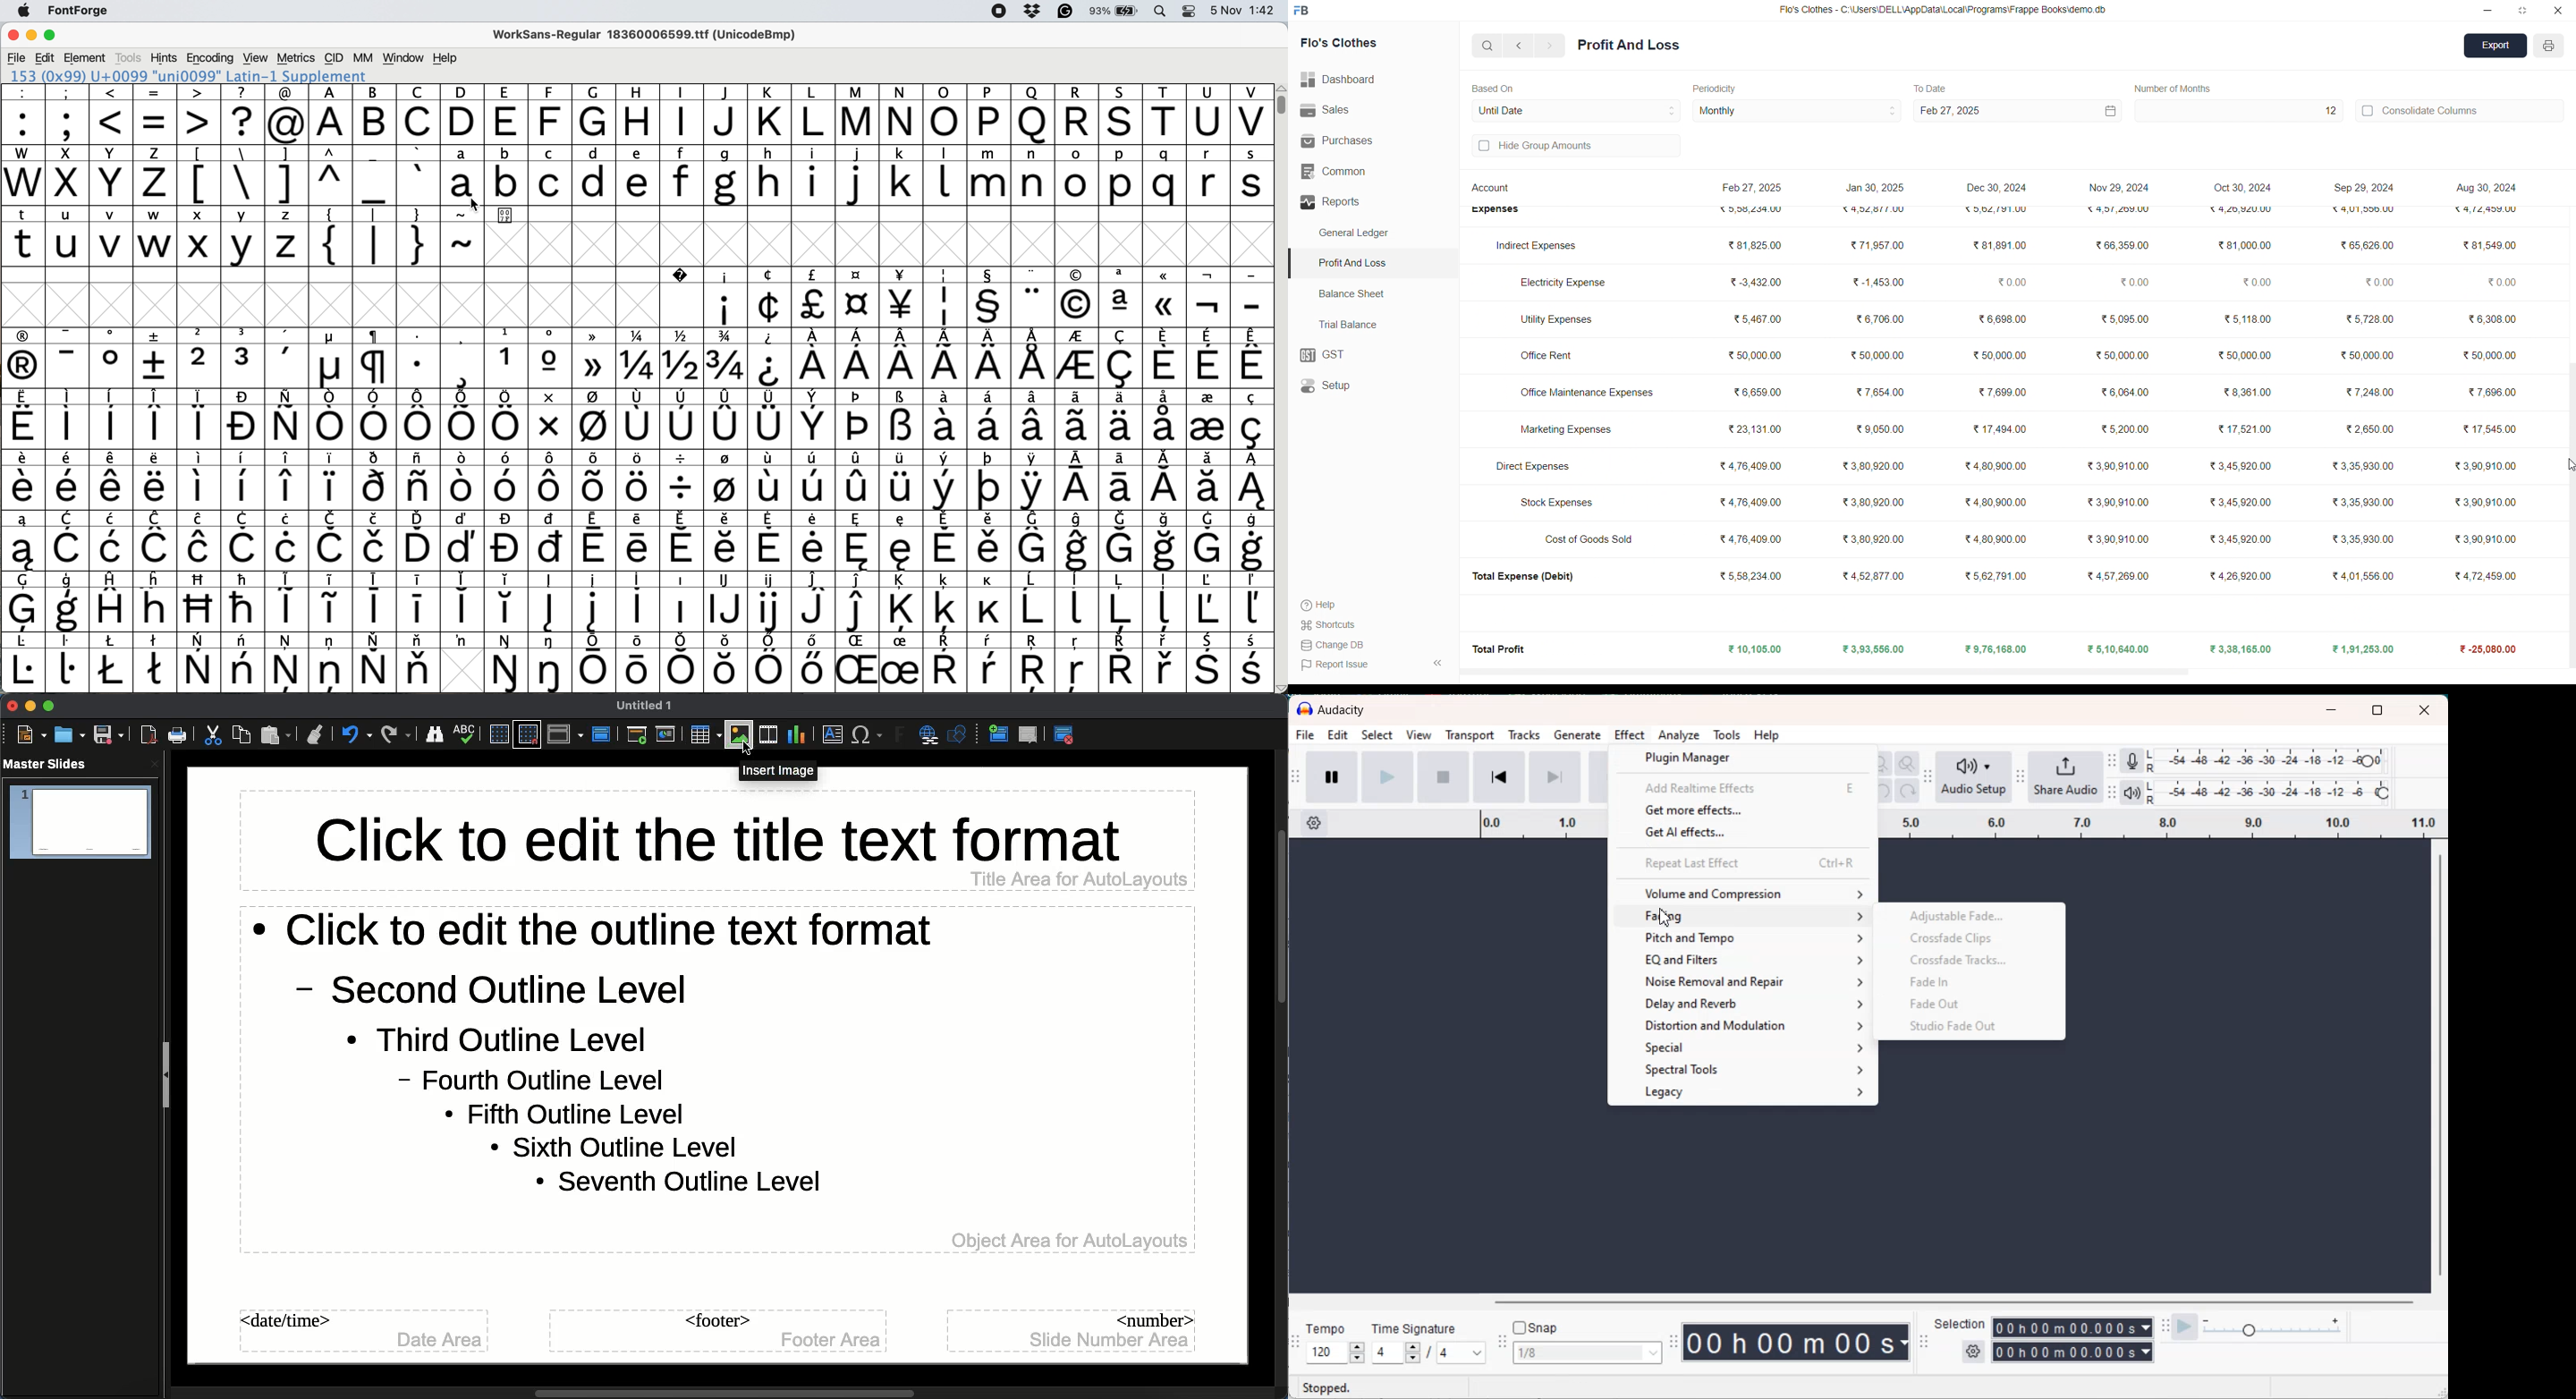  What do you see at coordinates (2487, 431) in the screenshot?
I see `17 545 00` at bounding box center [2487, 431].